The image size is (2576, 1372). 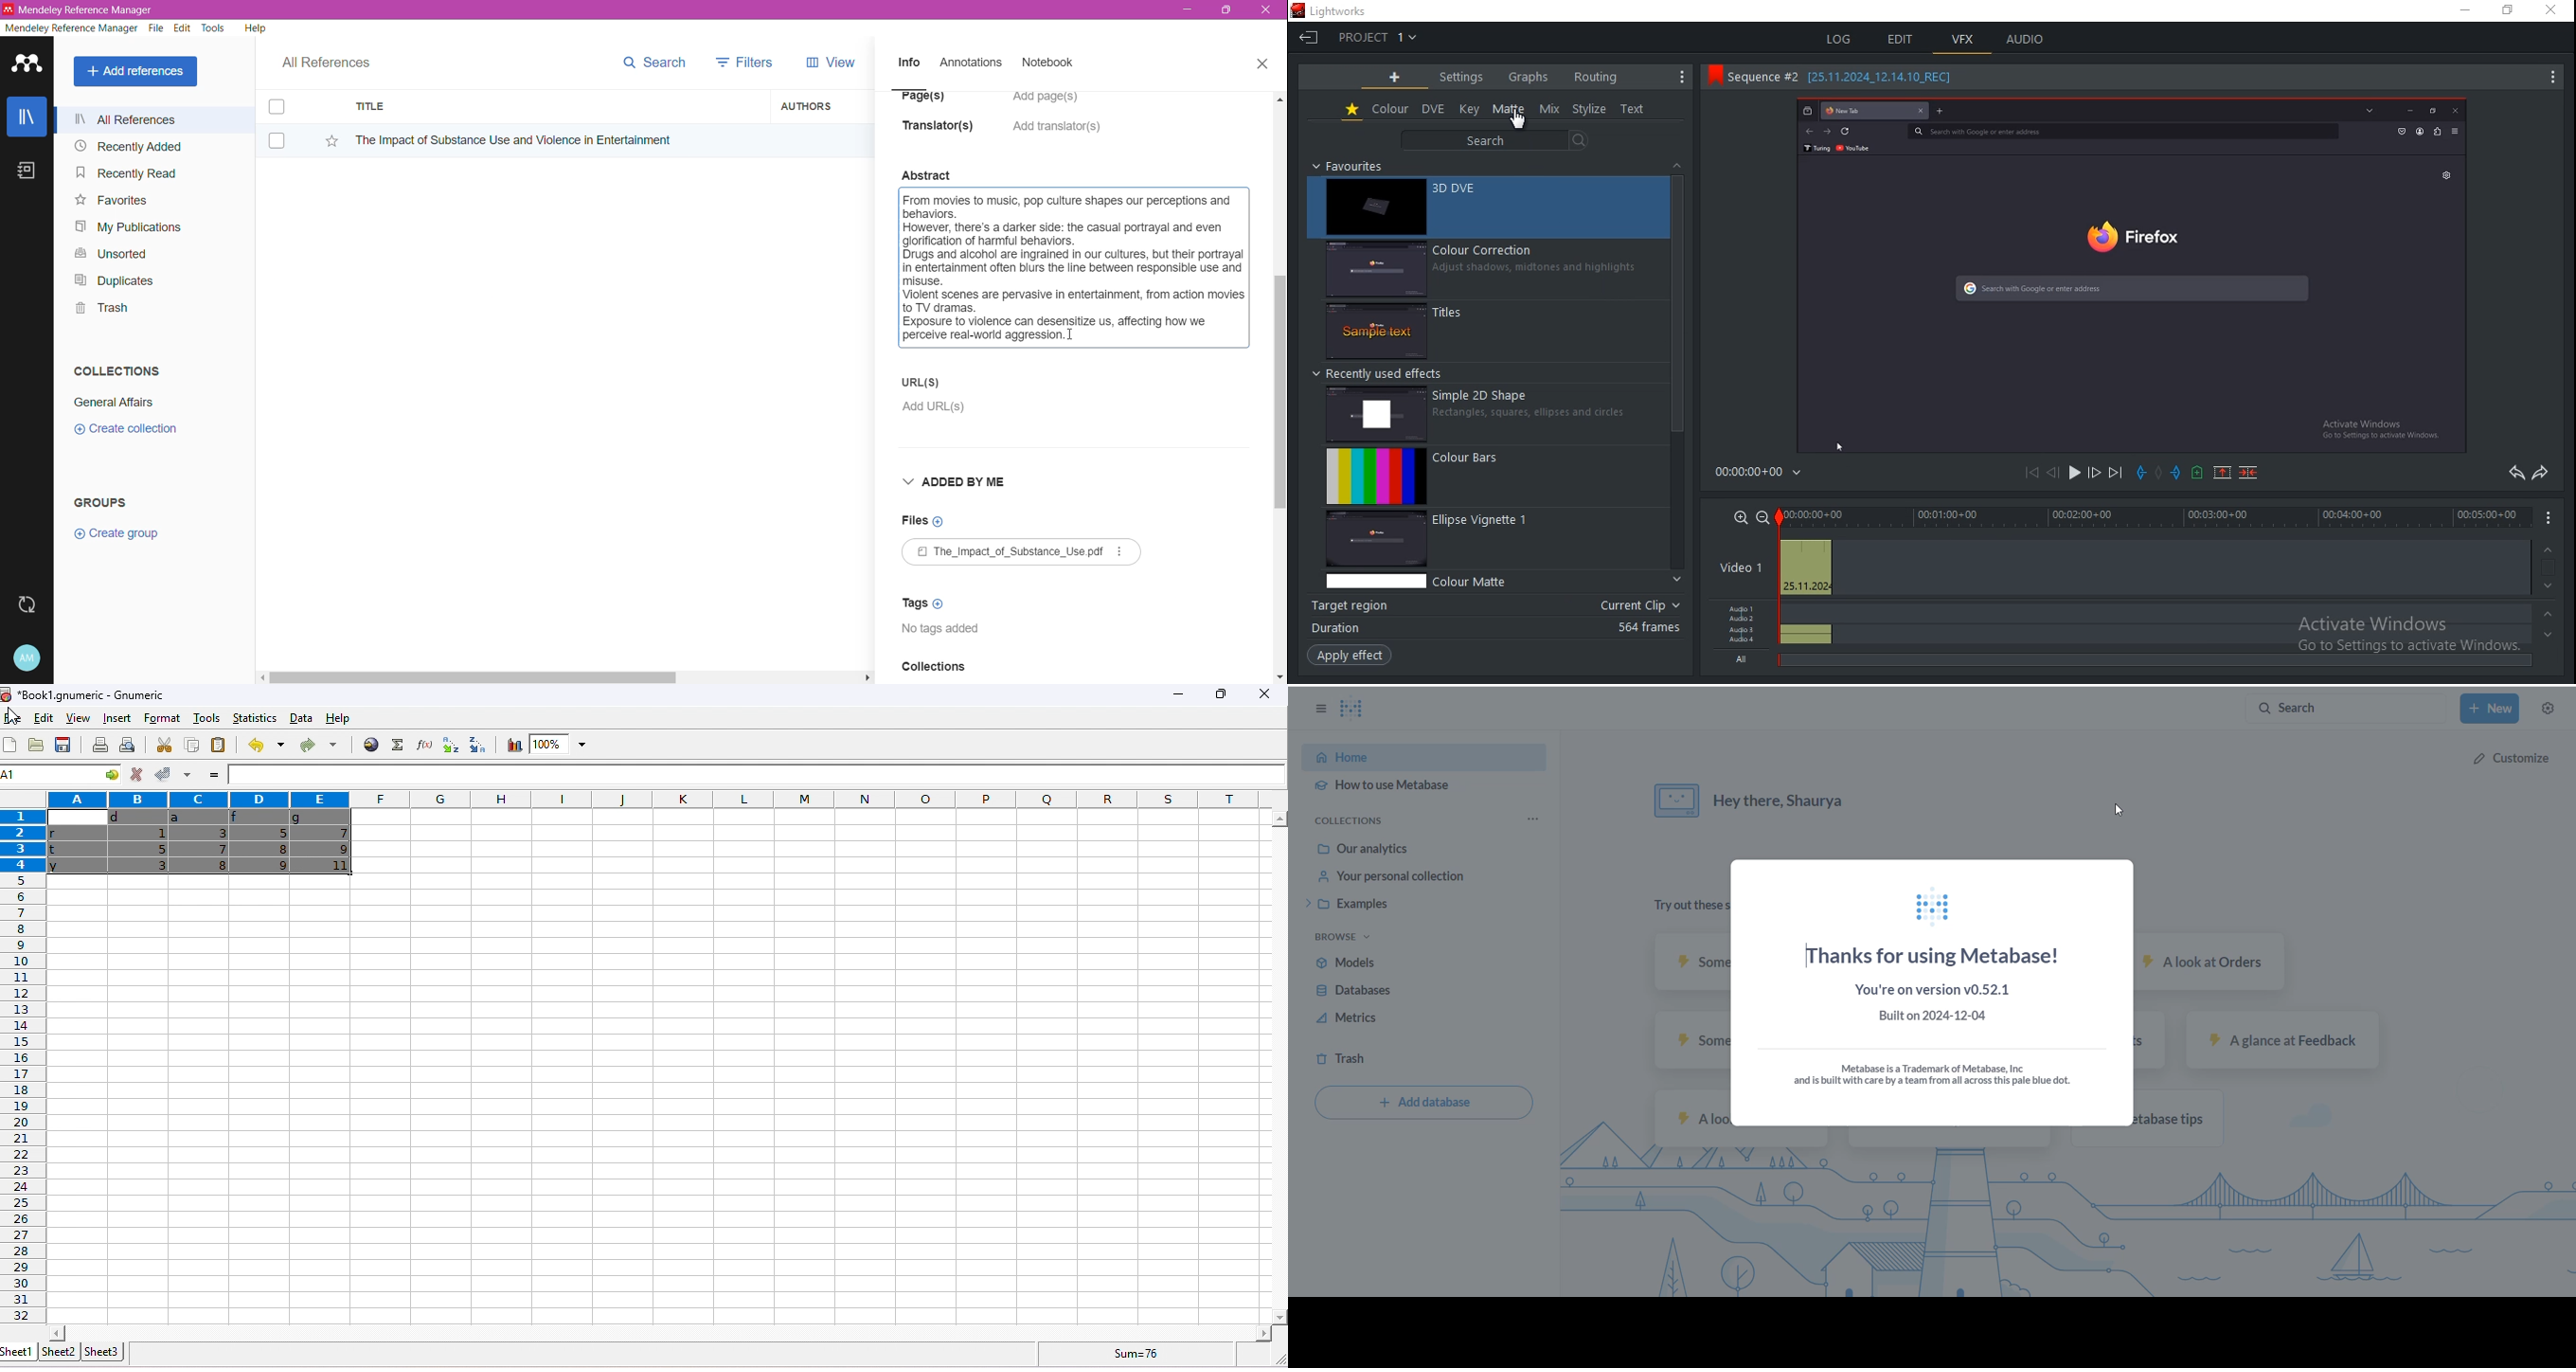 I want to click on Tags available for the document, so click(x=946, y=632).